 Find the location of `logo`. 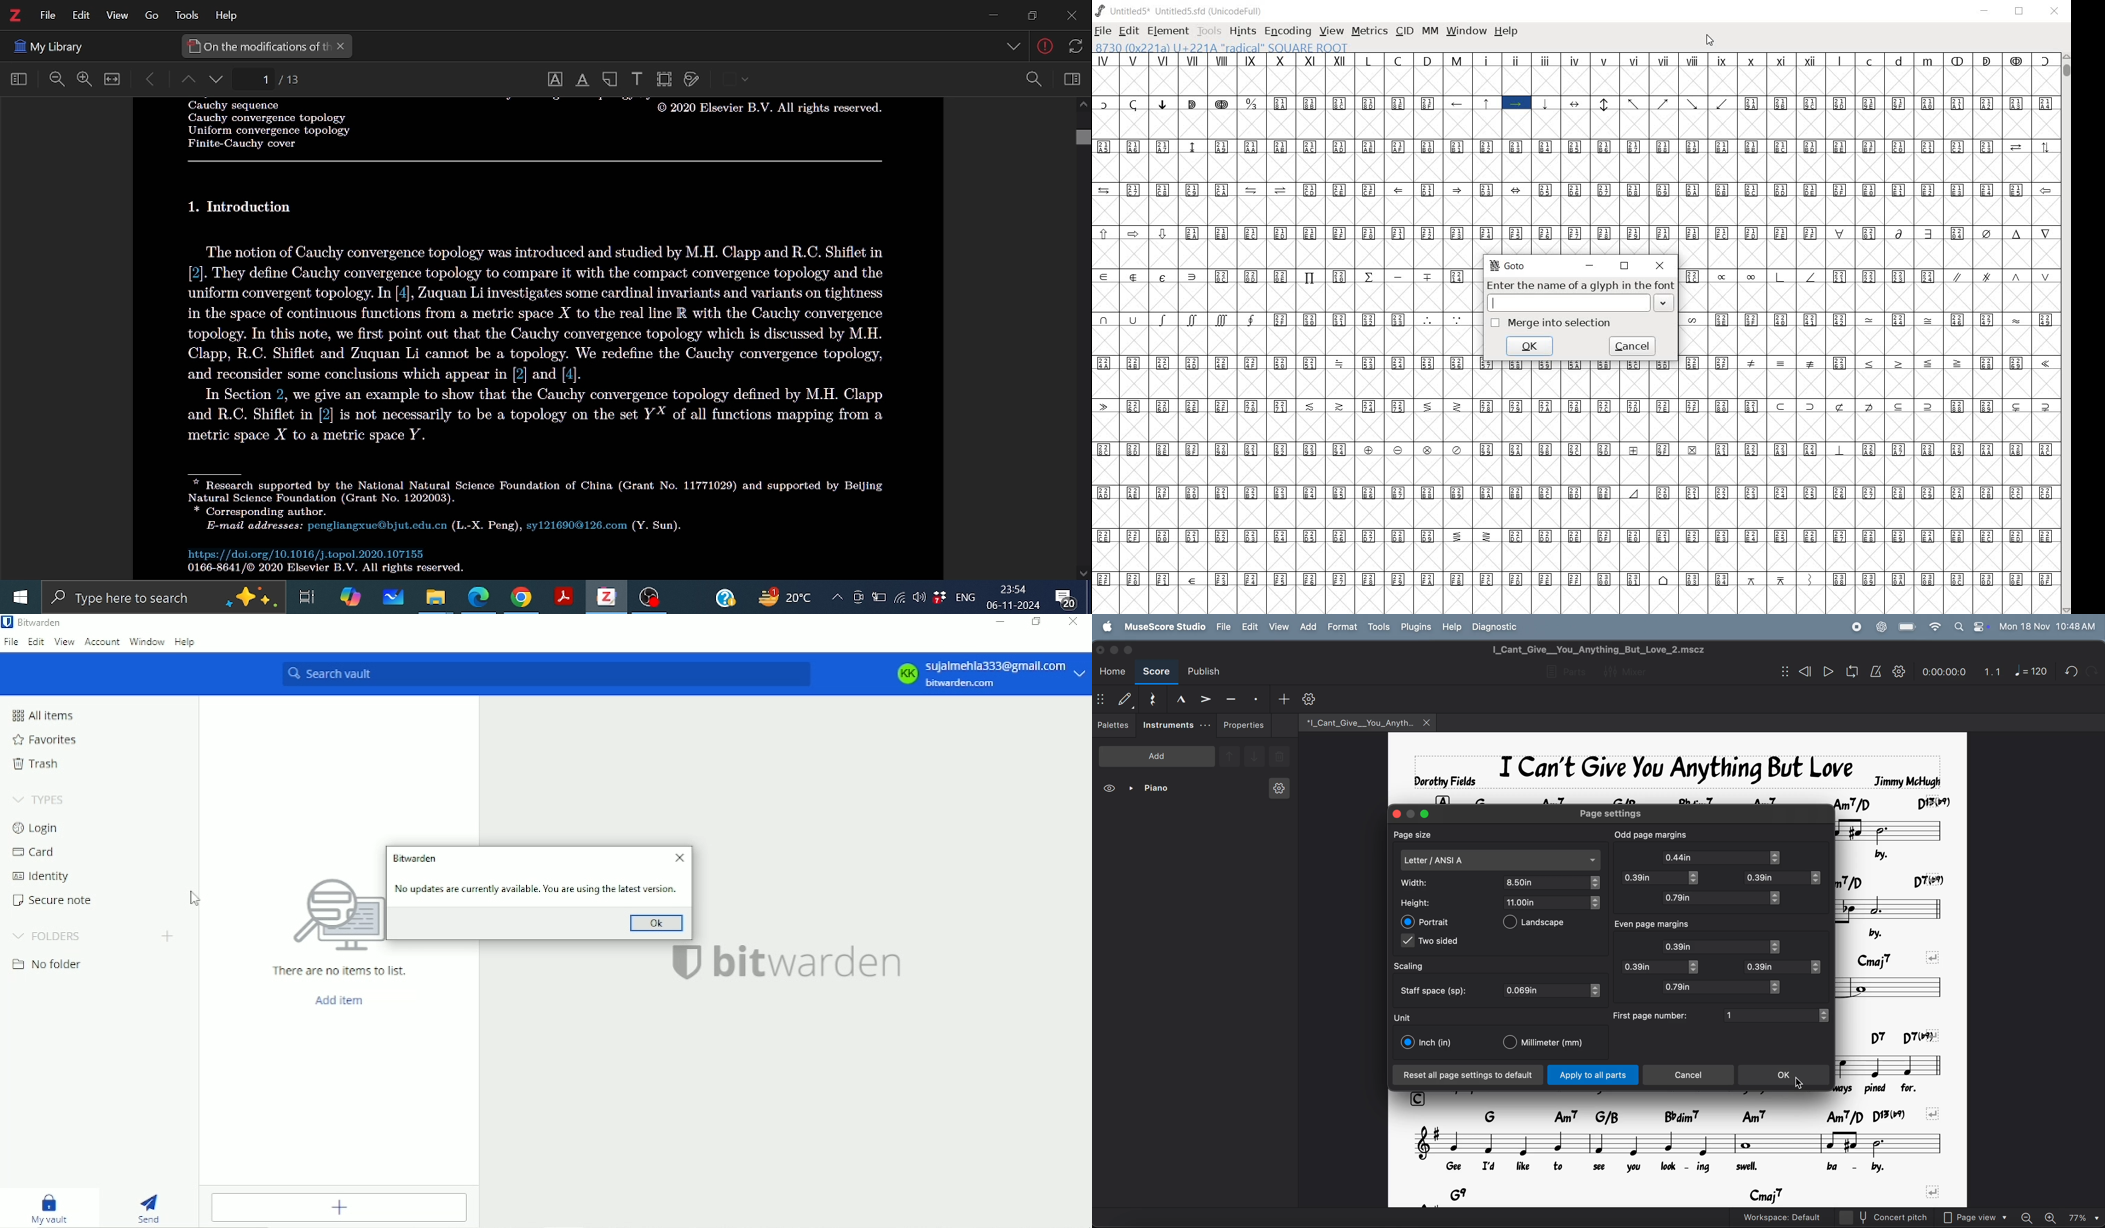

logo is located at coordinates (332, 917).